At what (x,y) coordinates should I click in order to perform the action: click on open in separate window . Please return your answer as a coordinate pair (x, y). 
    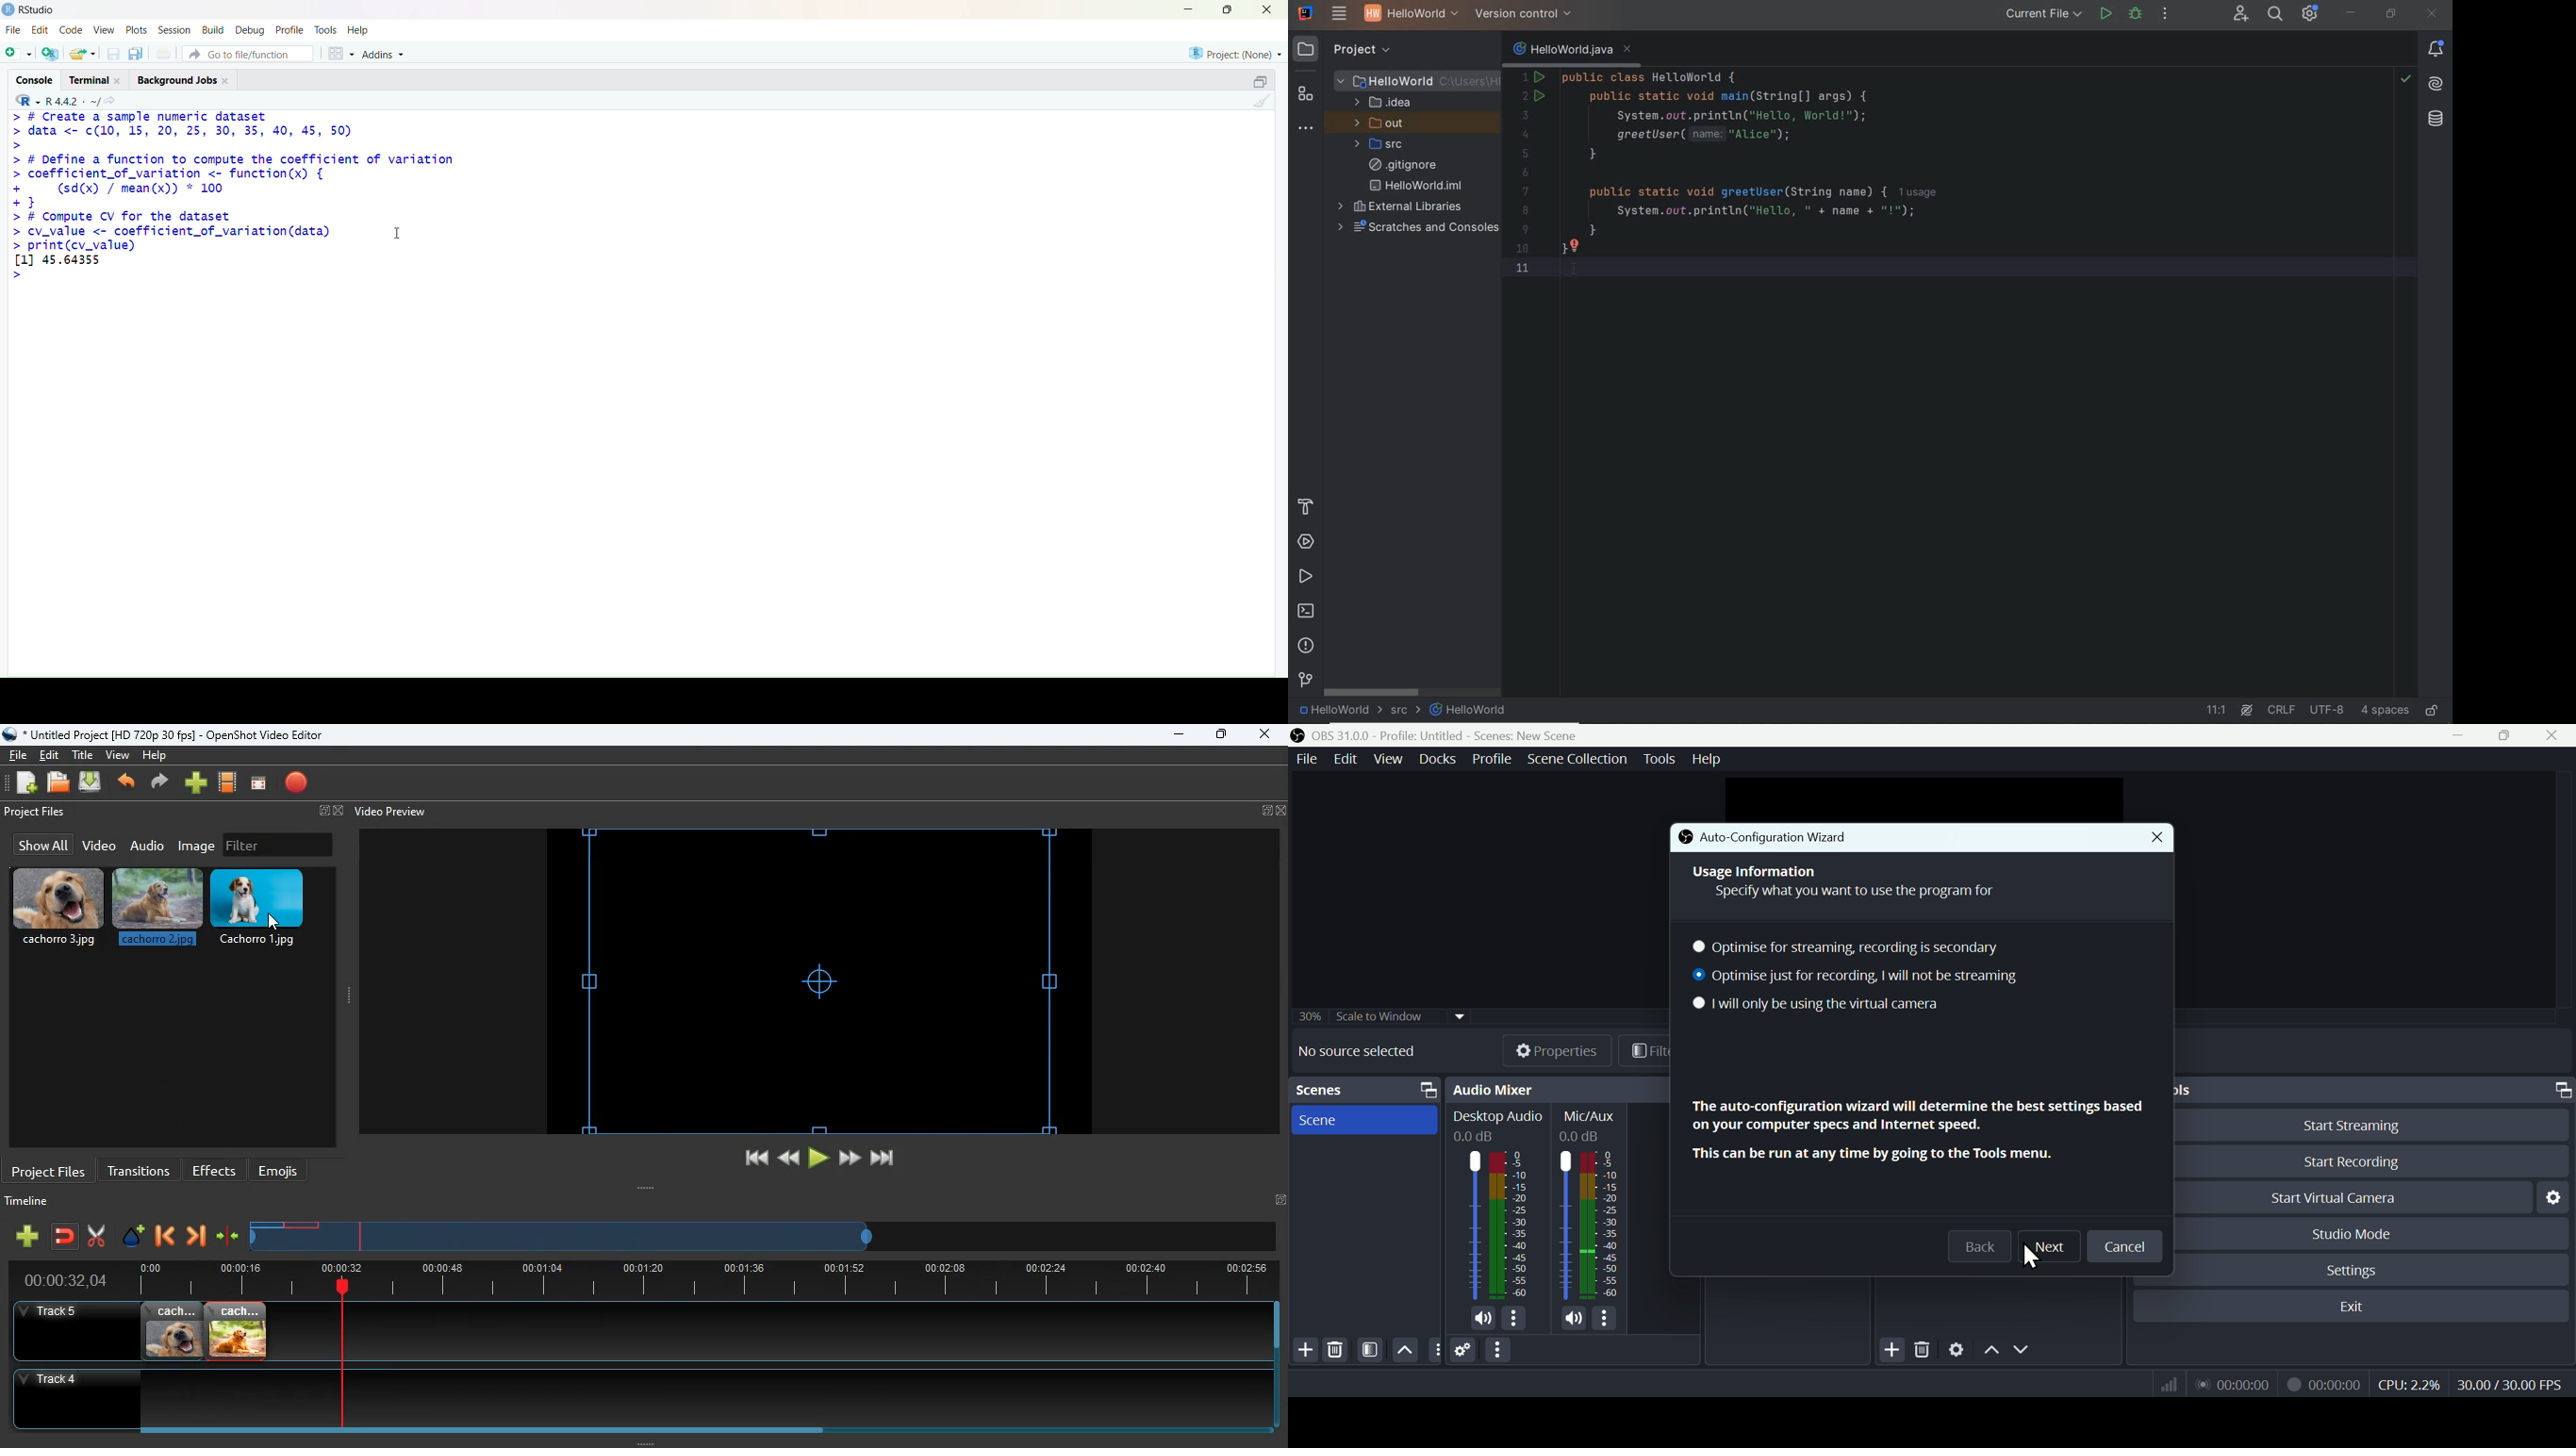
    Looking at the image, I should click on (1260, 81).